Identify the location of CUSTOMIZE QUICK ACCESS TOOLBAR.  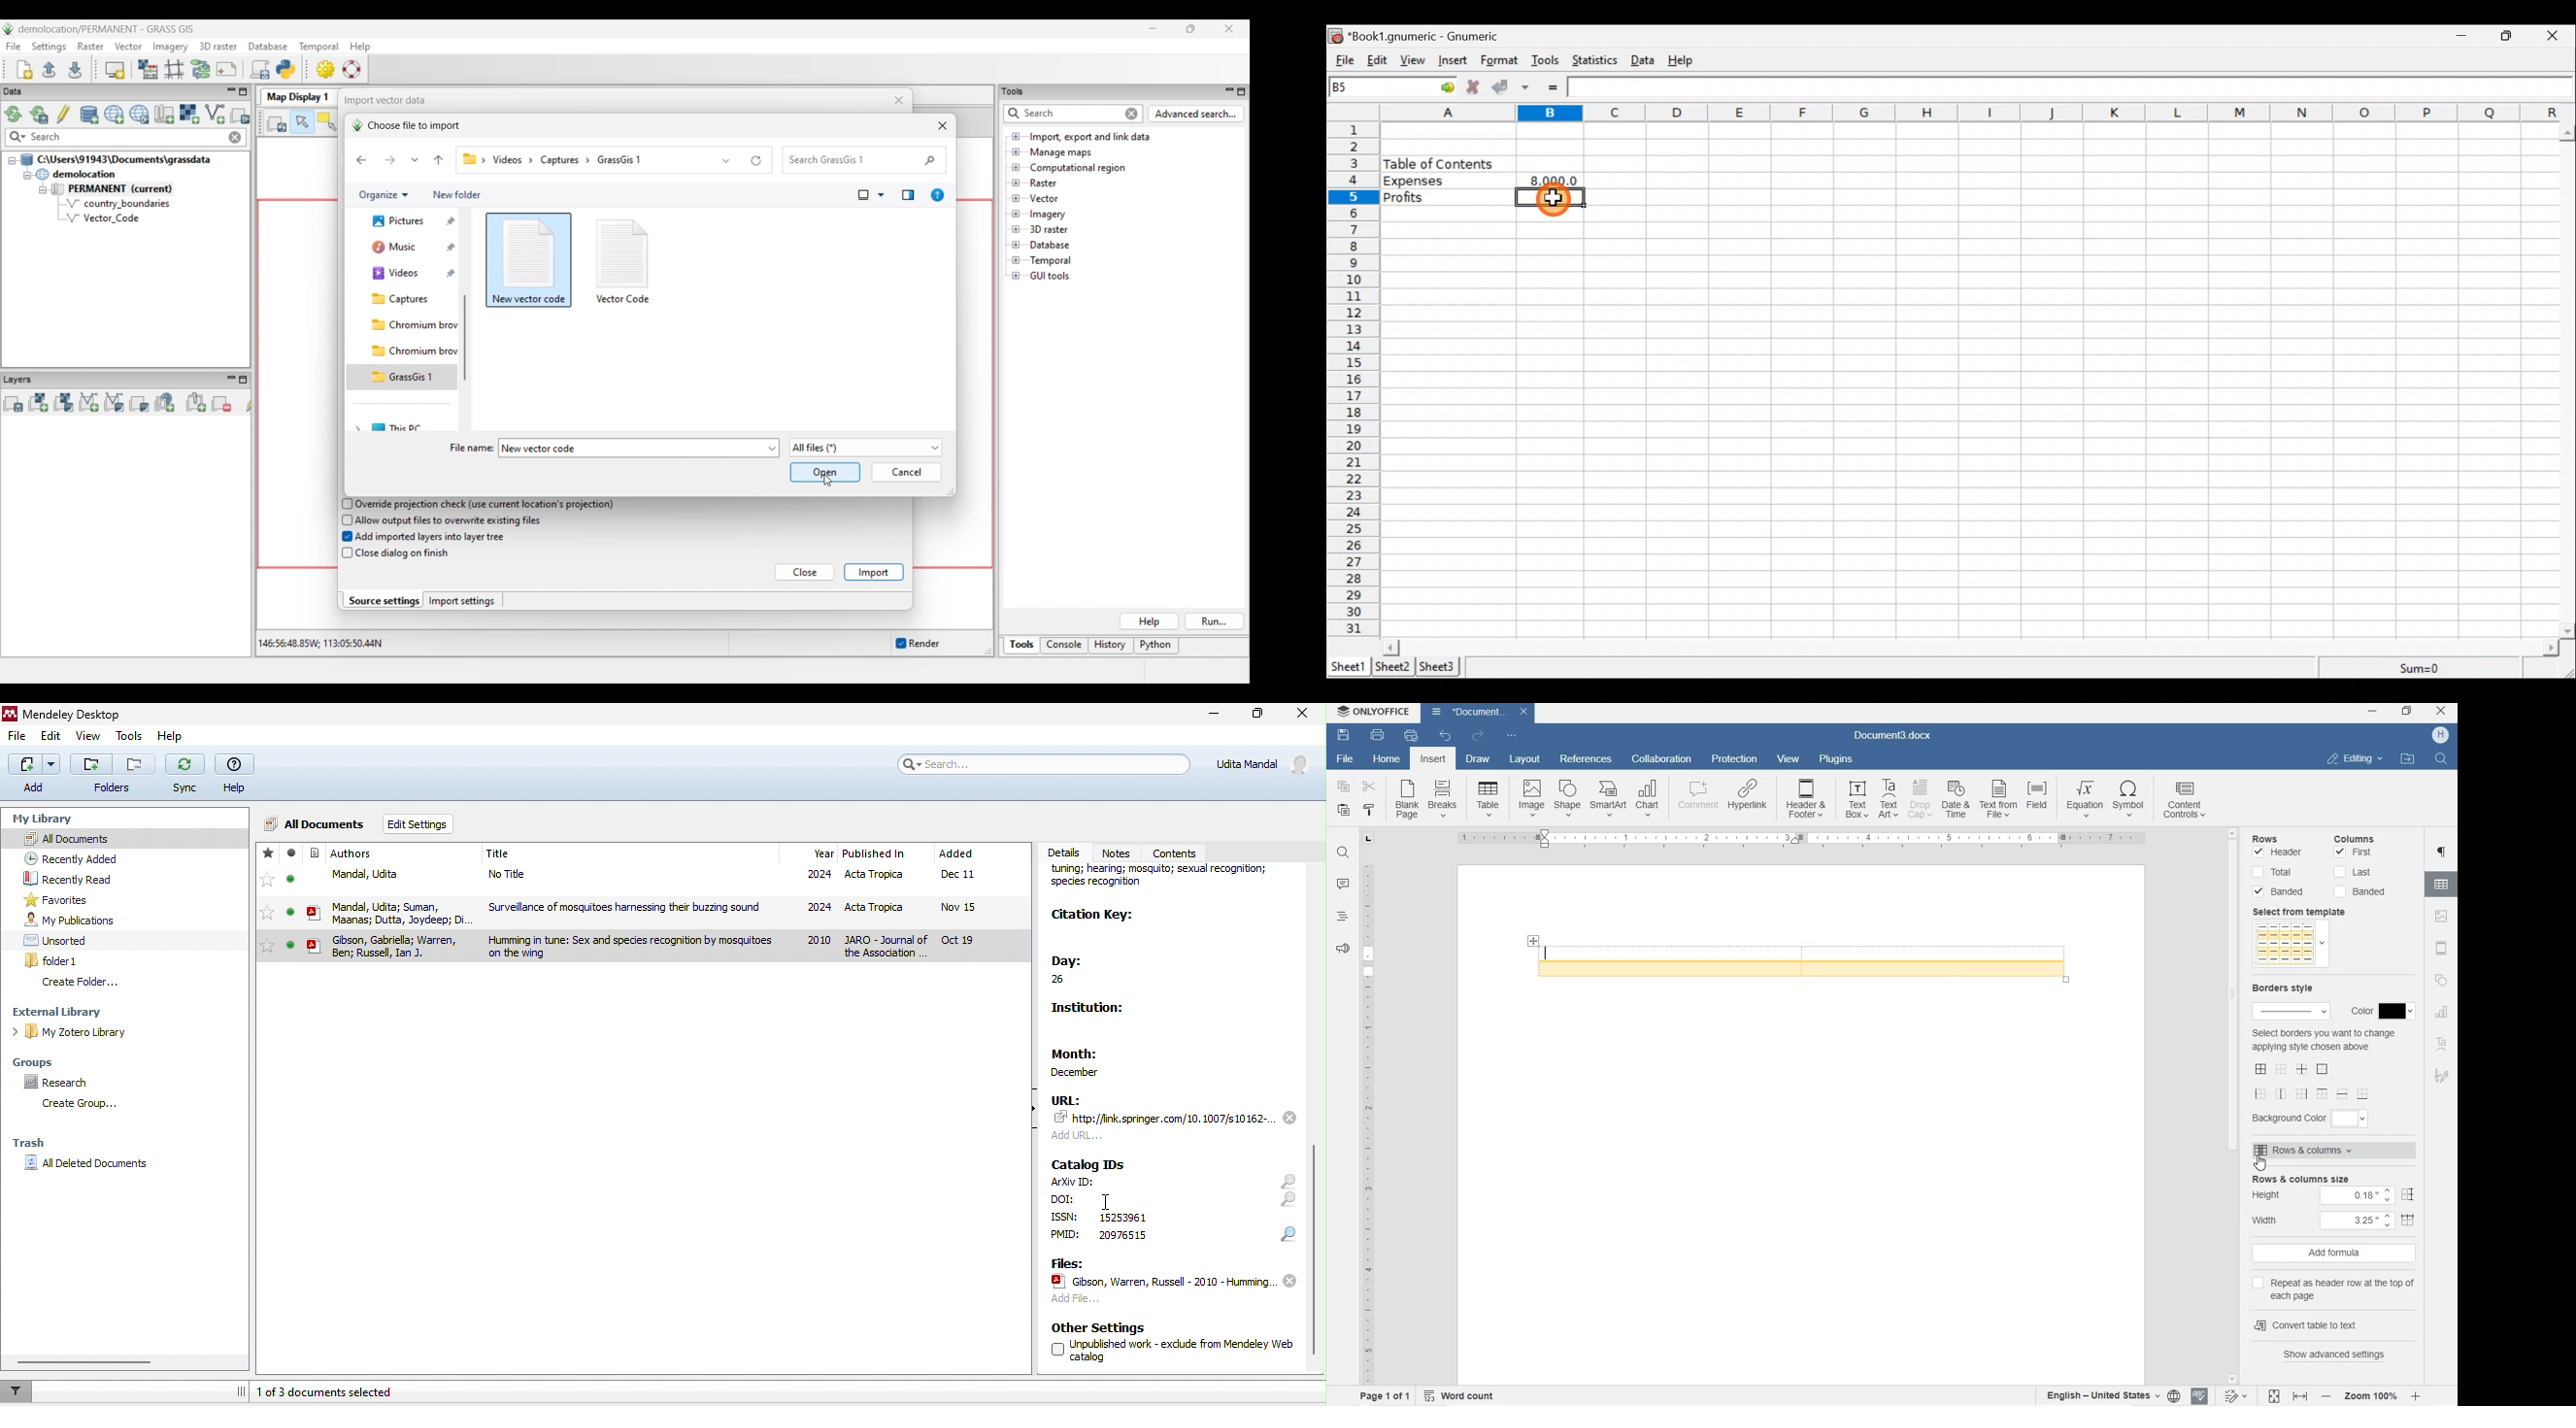
(1510, 735).